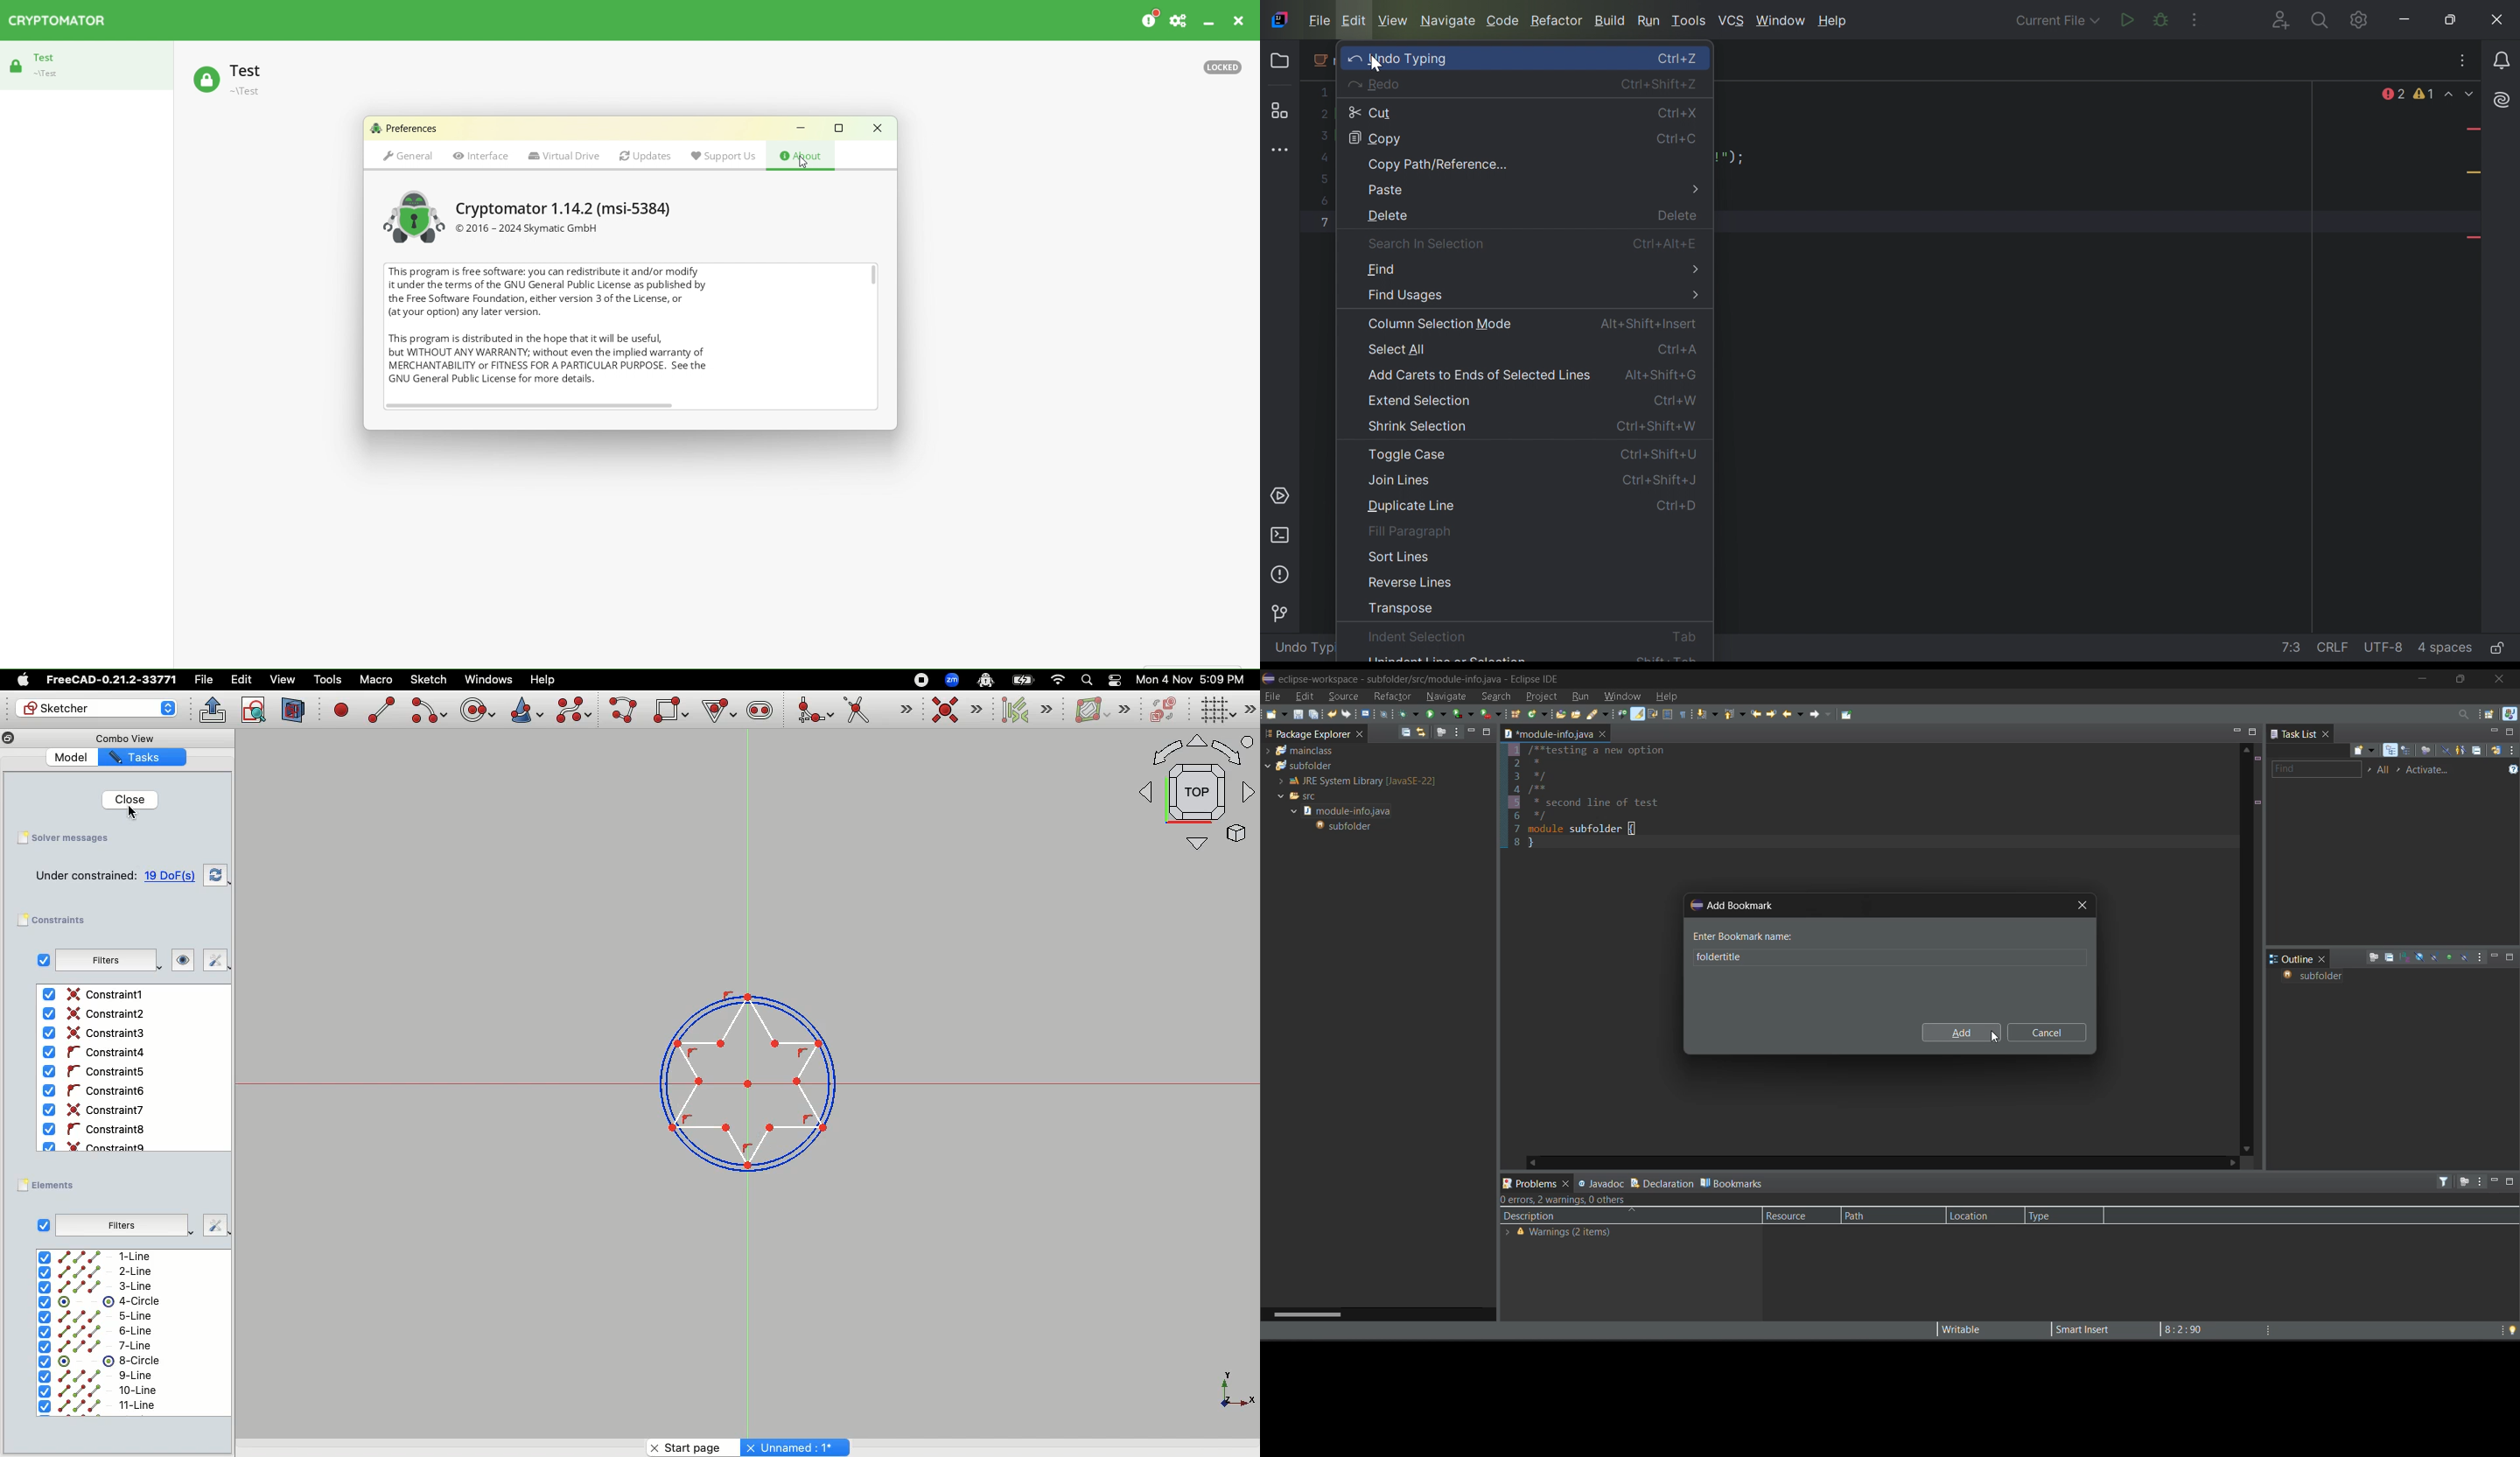 This screenshot has height=1484, width=2520. I want to click on Start page, so click(690, 1445).